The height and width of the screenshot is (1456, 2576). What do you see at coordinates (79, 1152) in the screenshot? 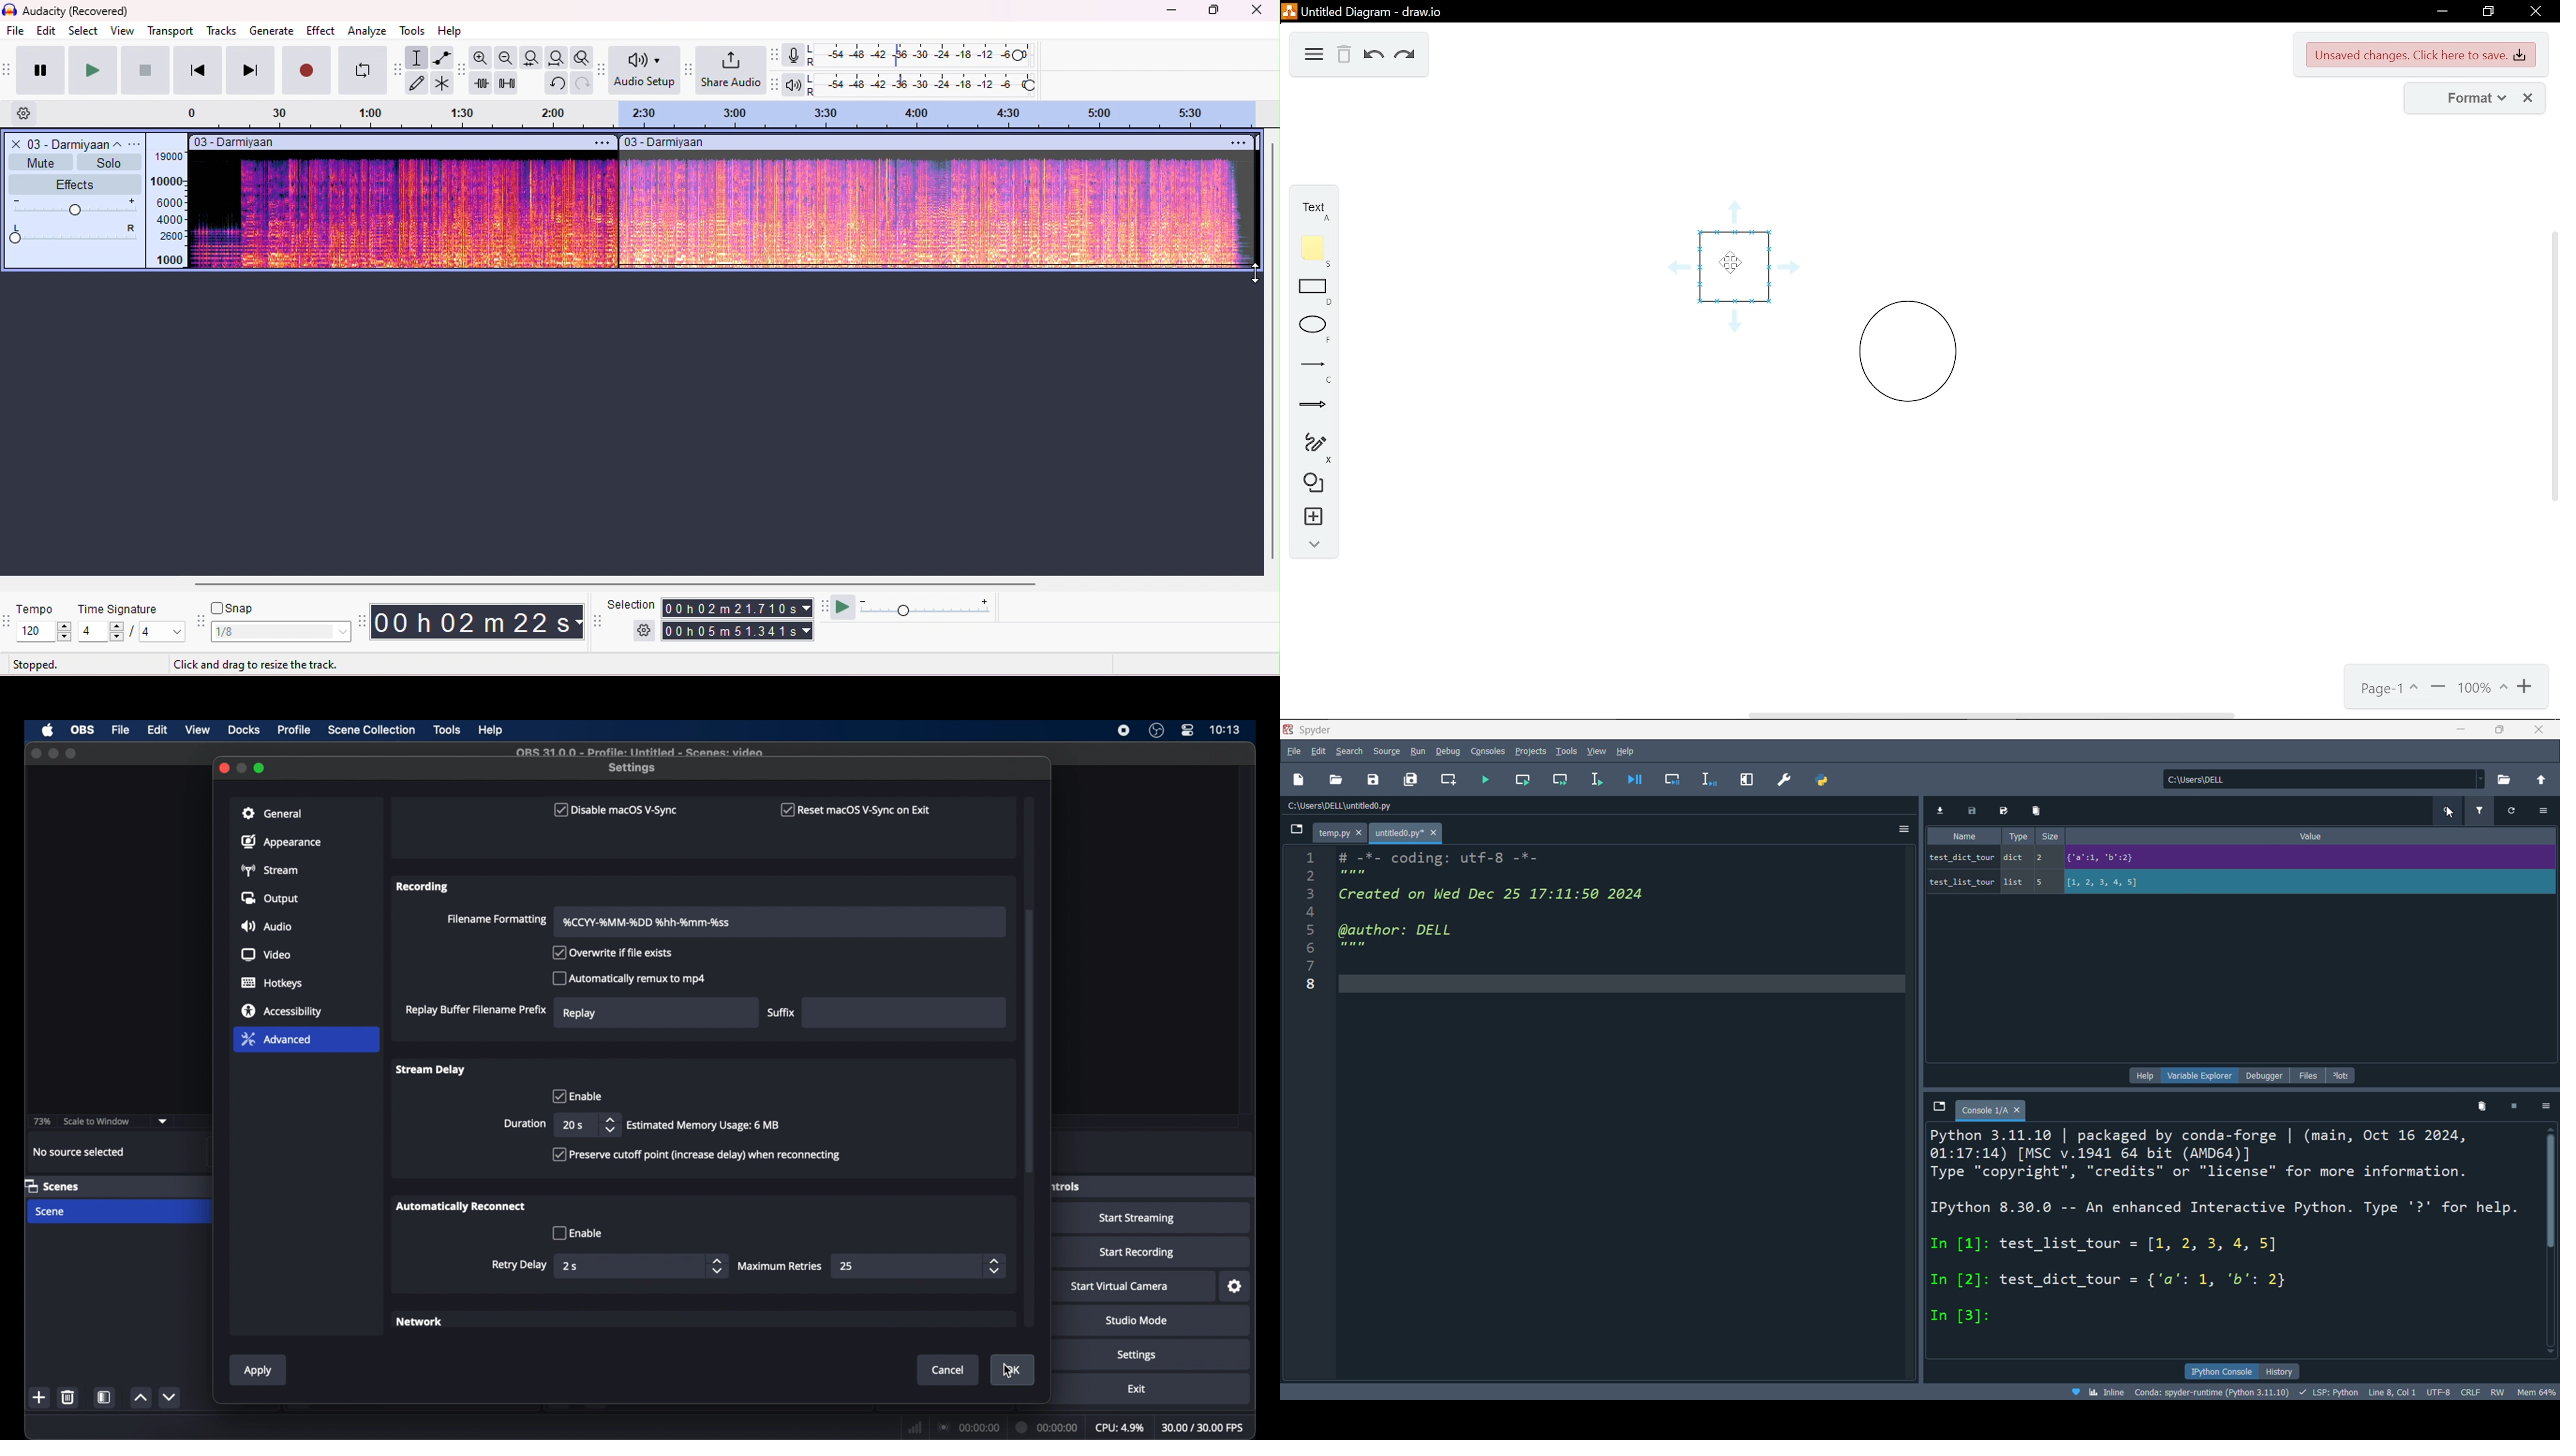
I see `no source selected` at bounding box center [79, 1152].